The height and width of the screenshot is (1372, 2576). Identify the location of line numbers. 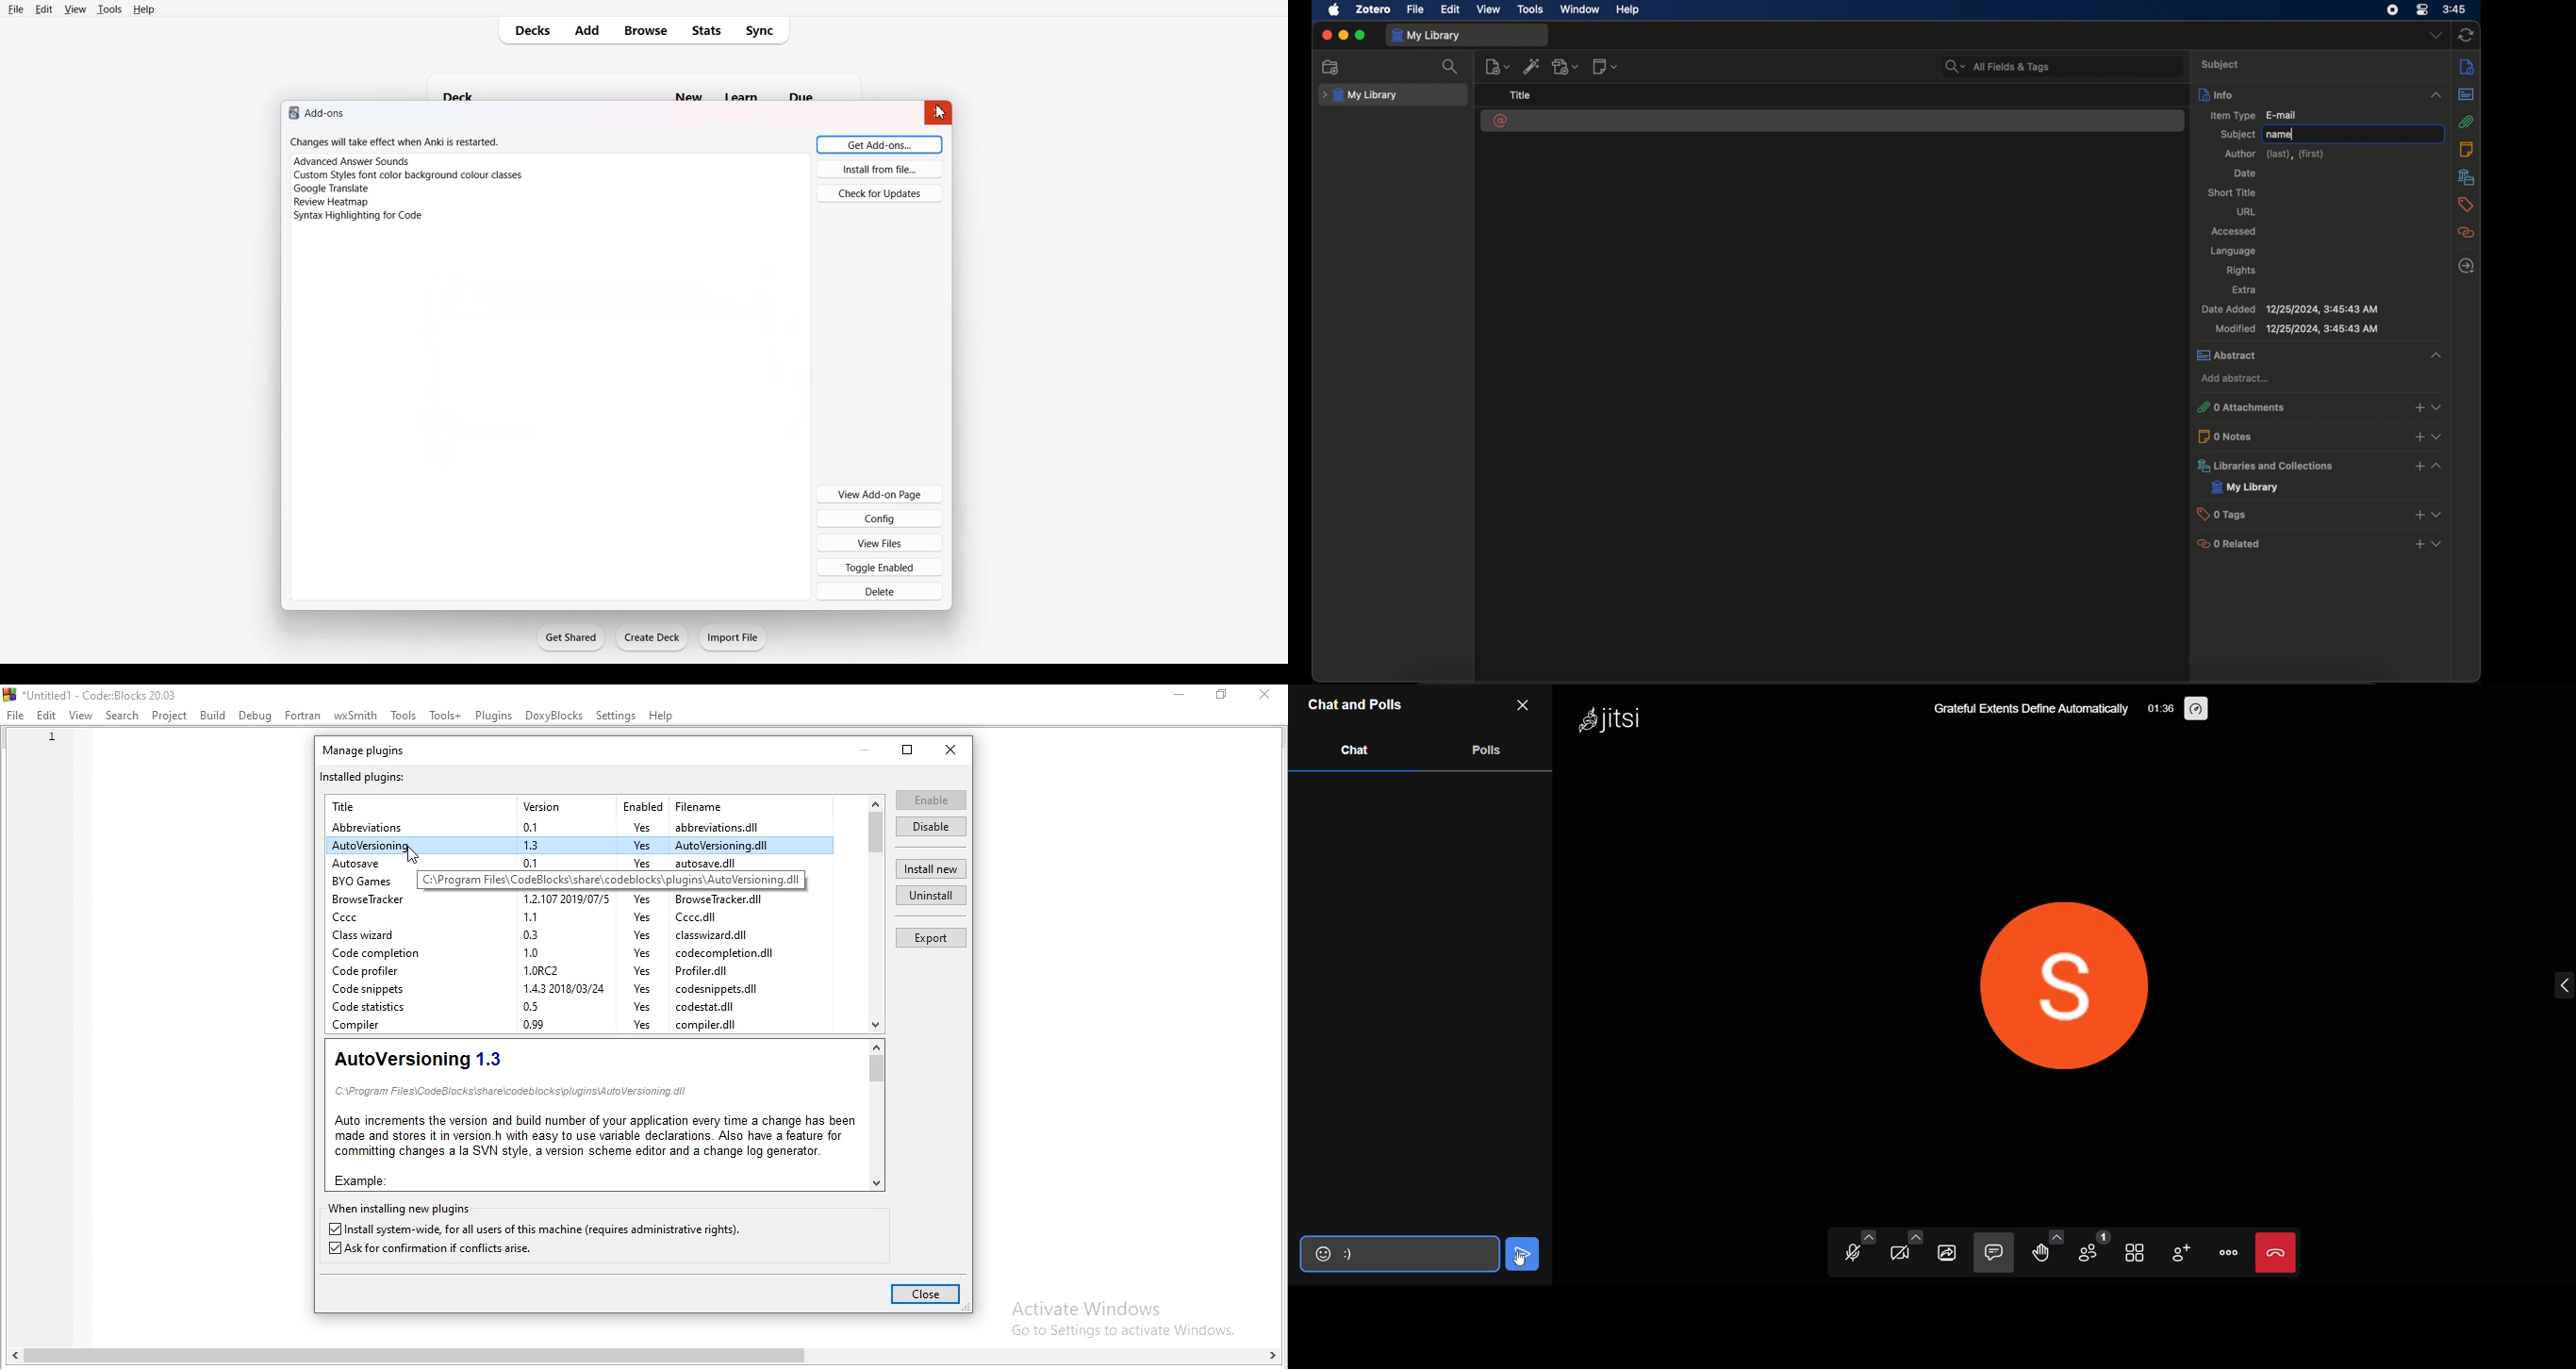
(48, 754).